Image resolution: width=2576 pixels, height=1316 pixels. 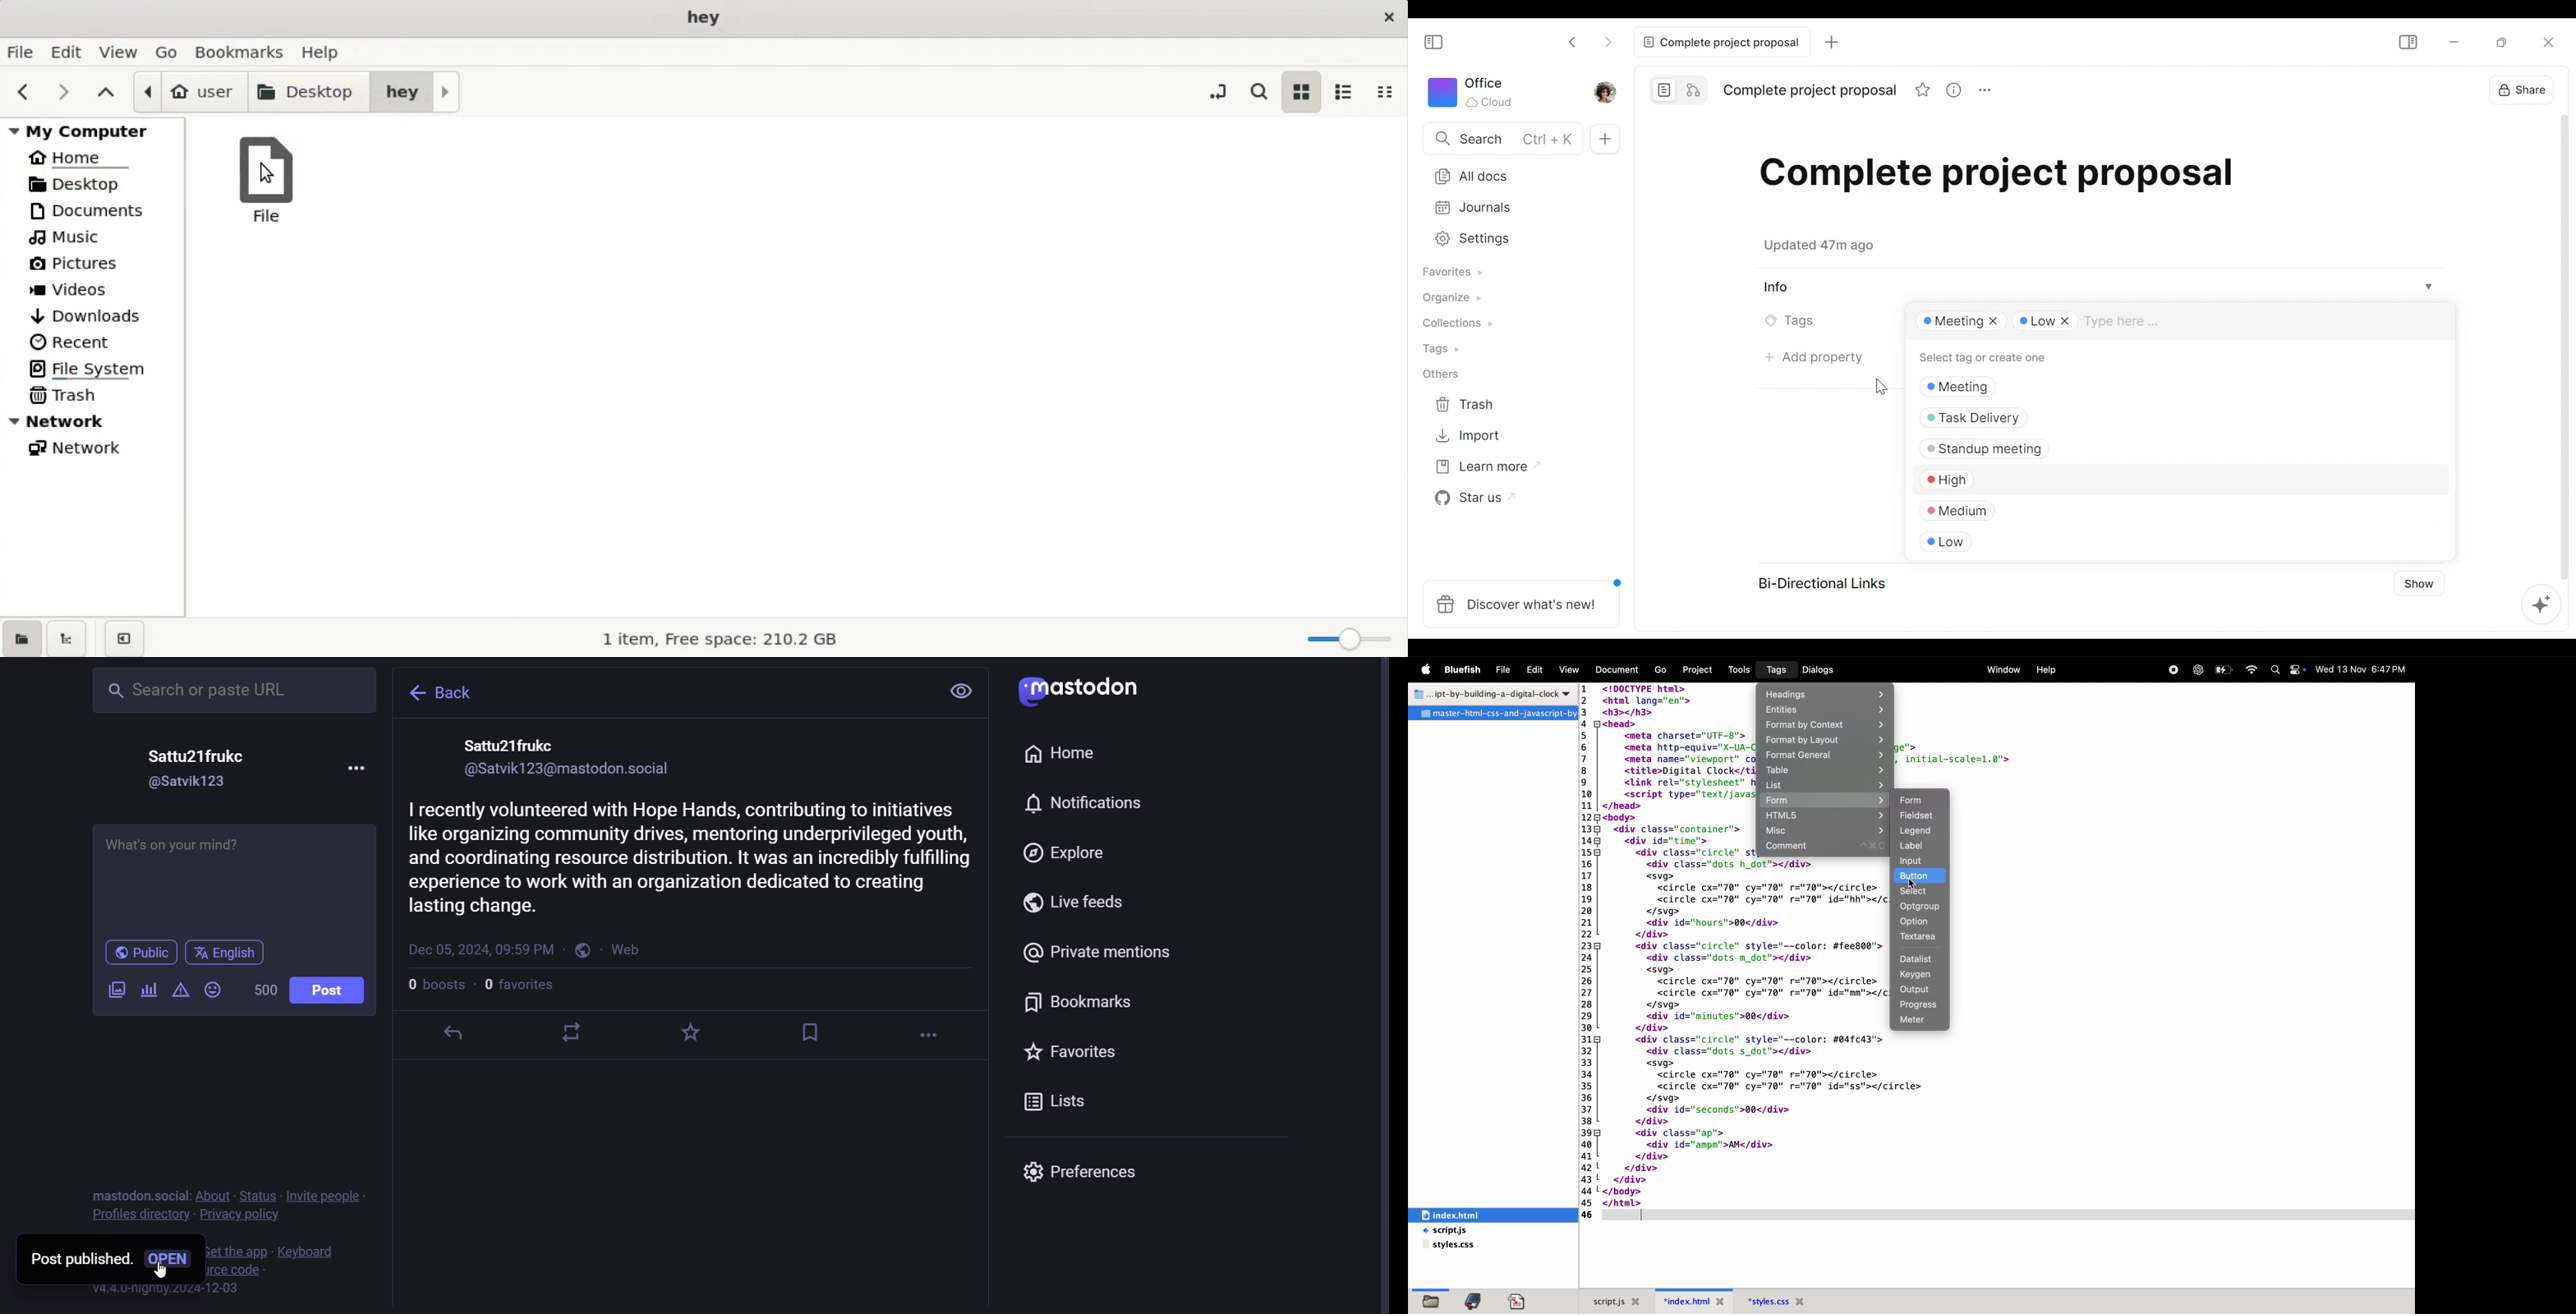 I want to click on poll, so click(x=145, y=991).